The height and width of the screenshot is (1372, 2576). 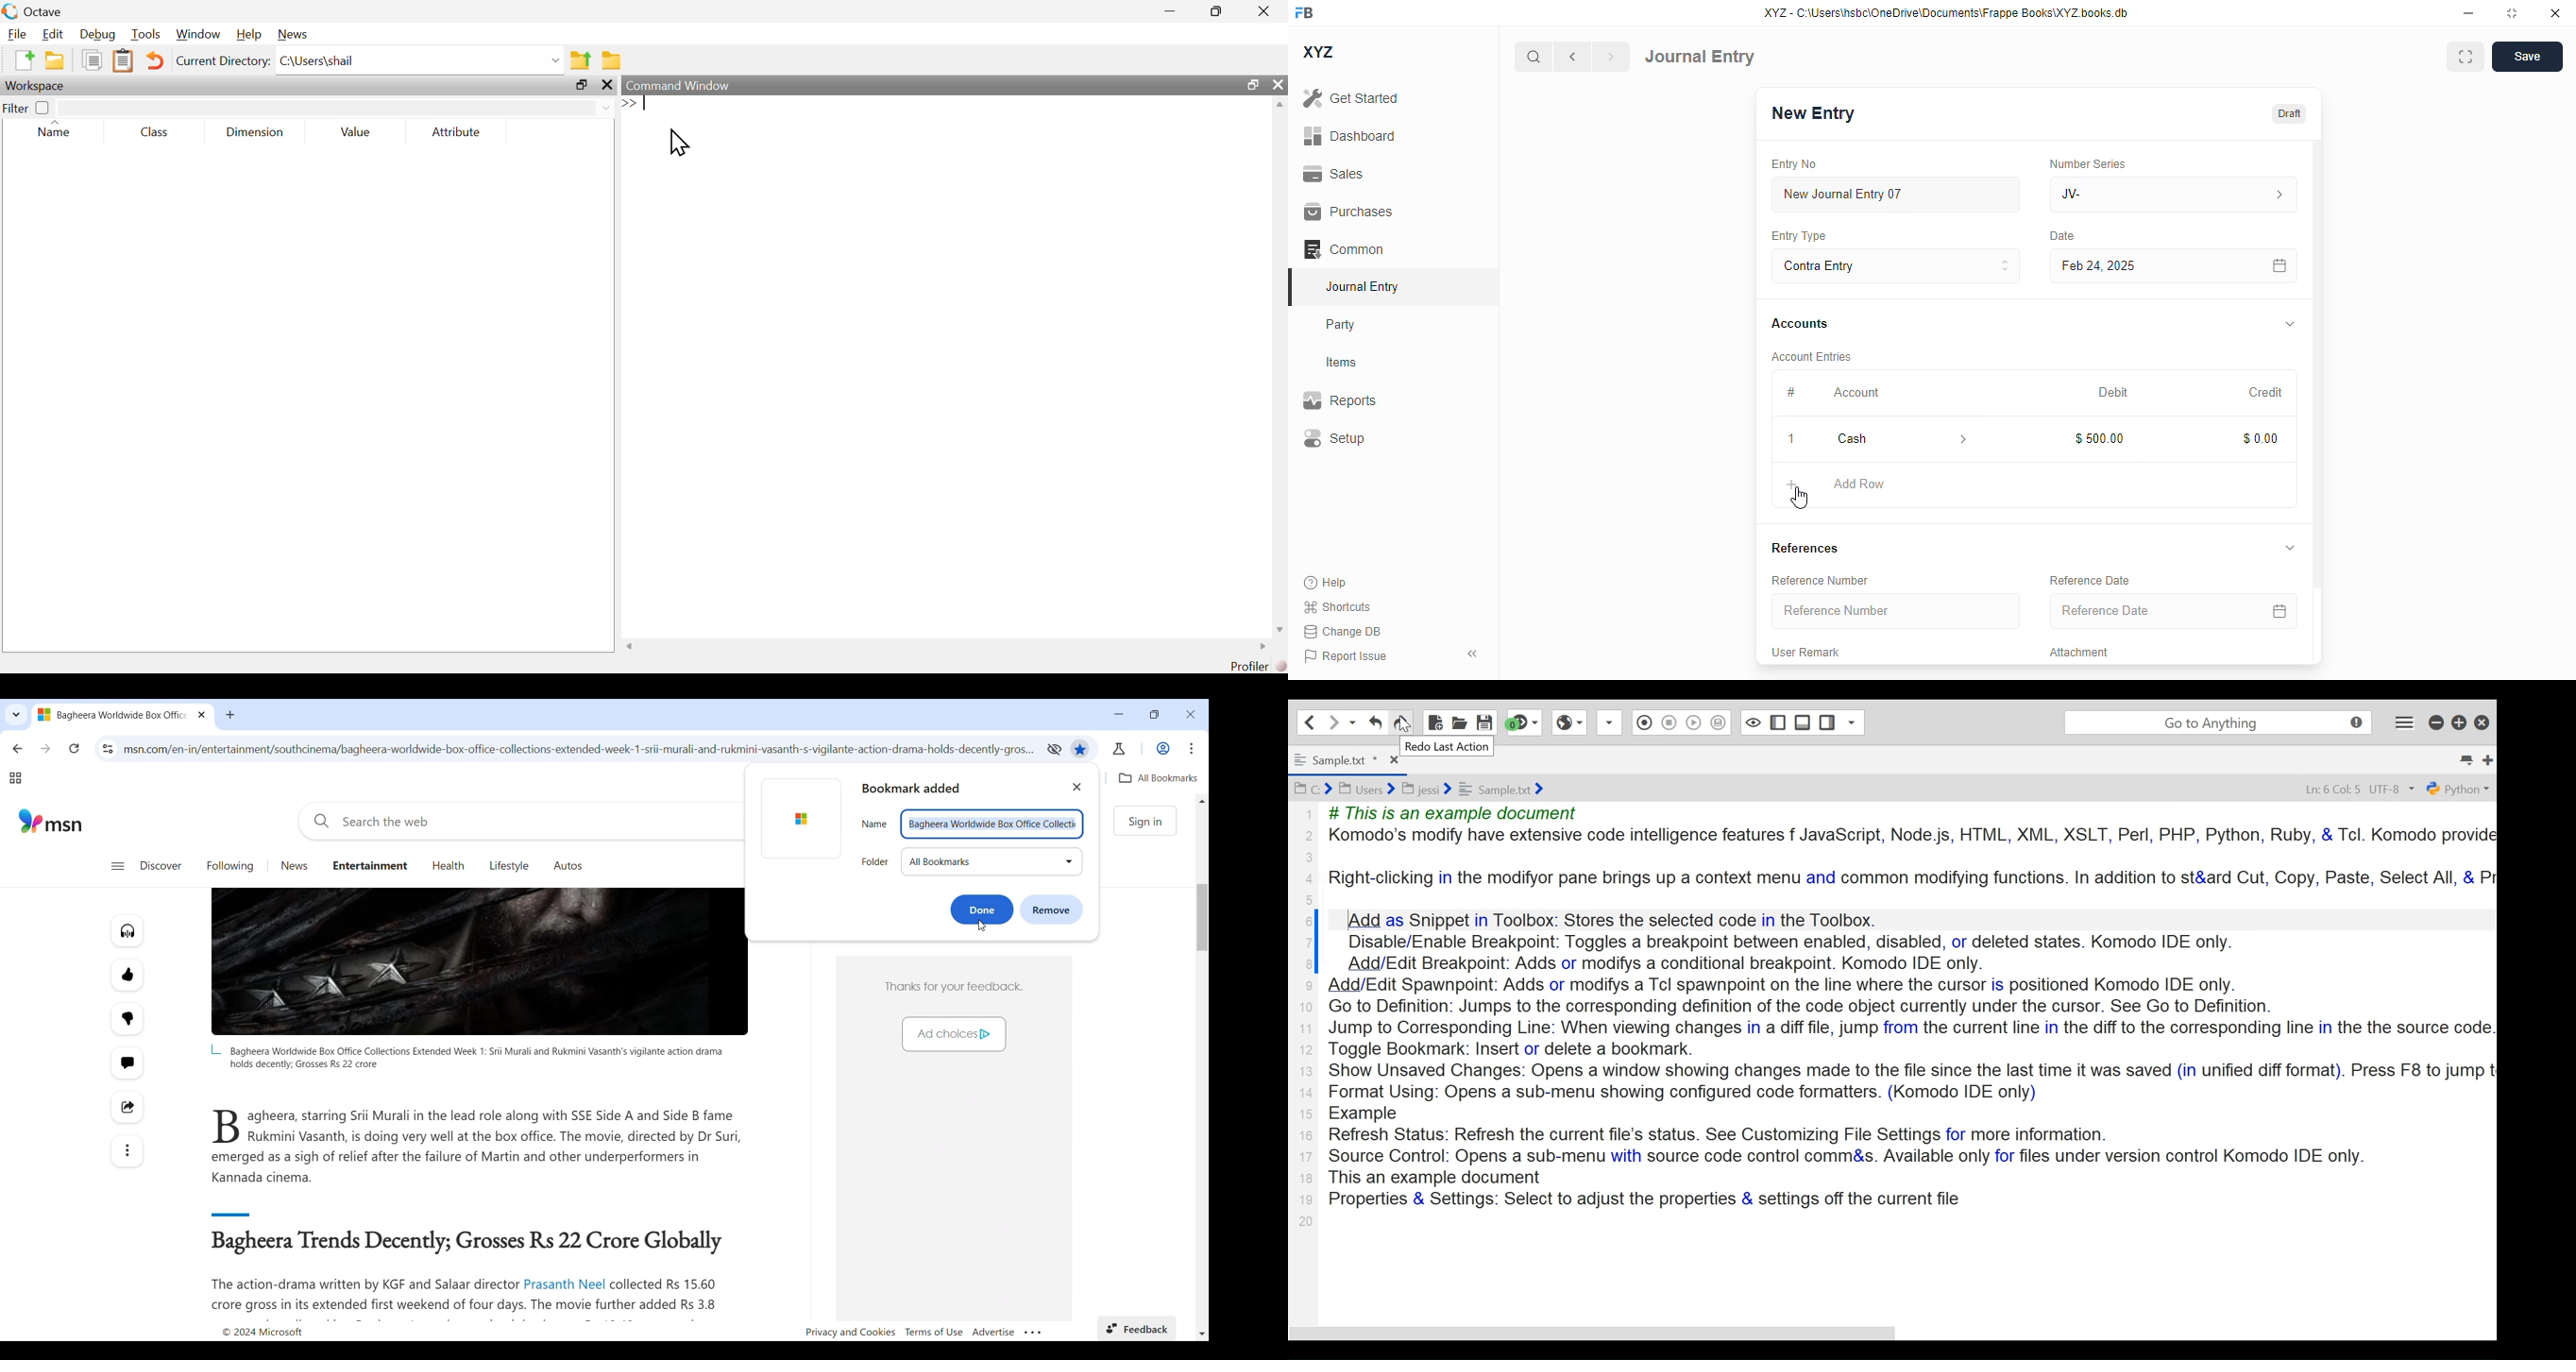 I want to click on Go to health page, so click(x=449, y=866).